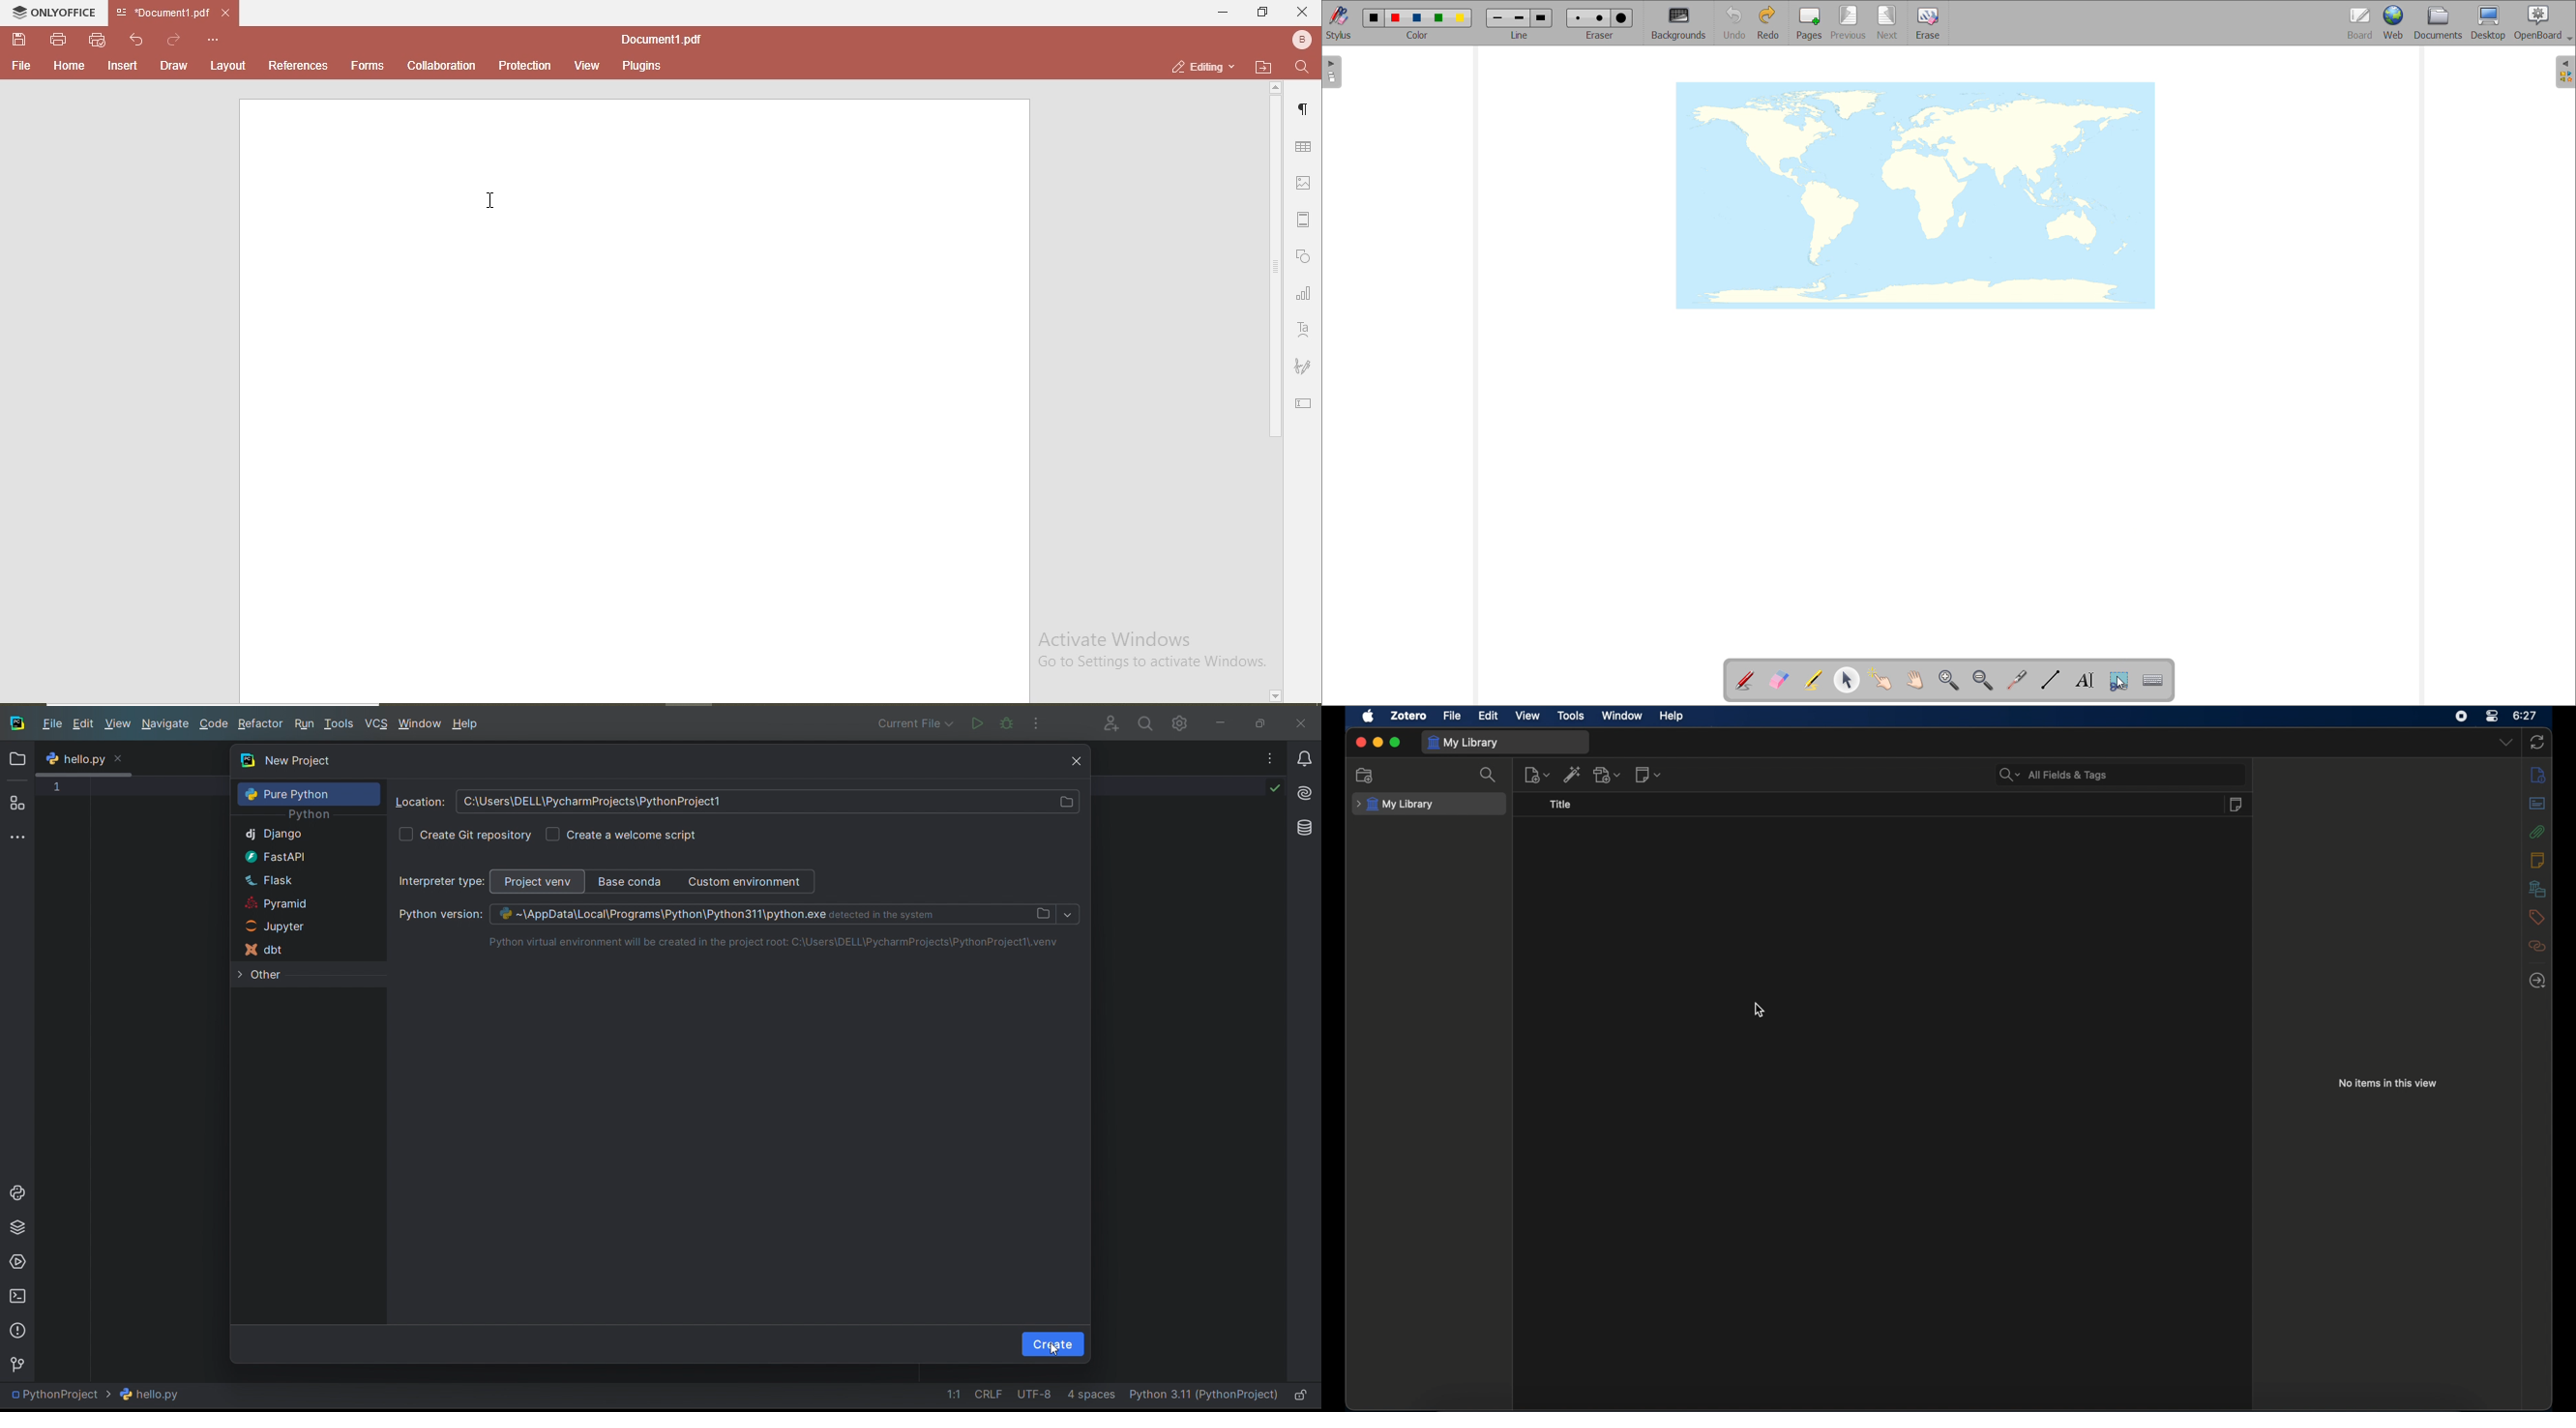  What do you see at coordinates (420, 802) in the screenshot?
I see `location` at bounding box center [420, 802].